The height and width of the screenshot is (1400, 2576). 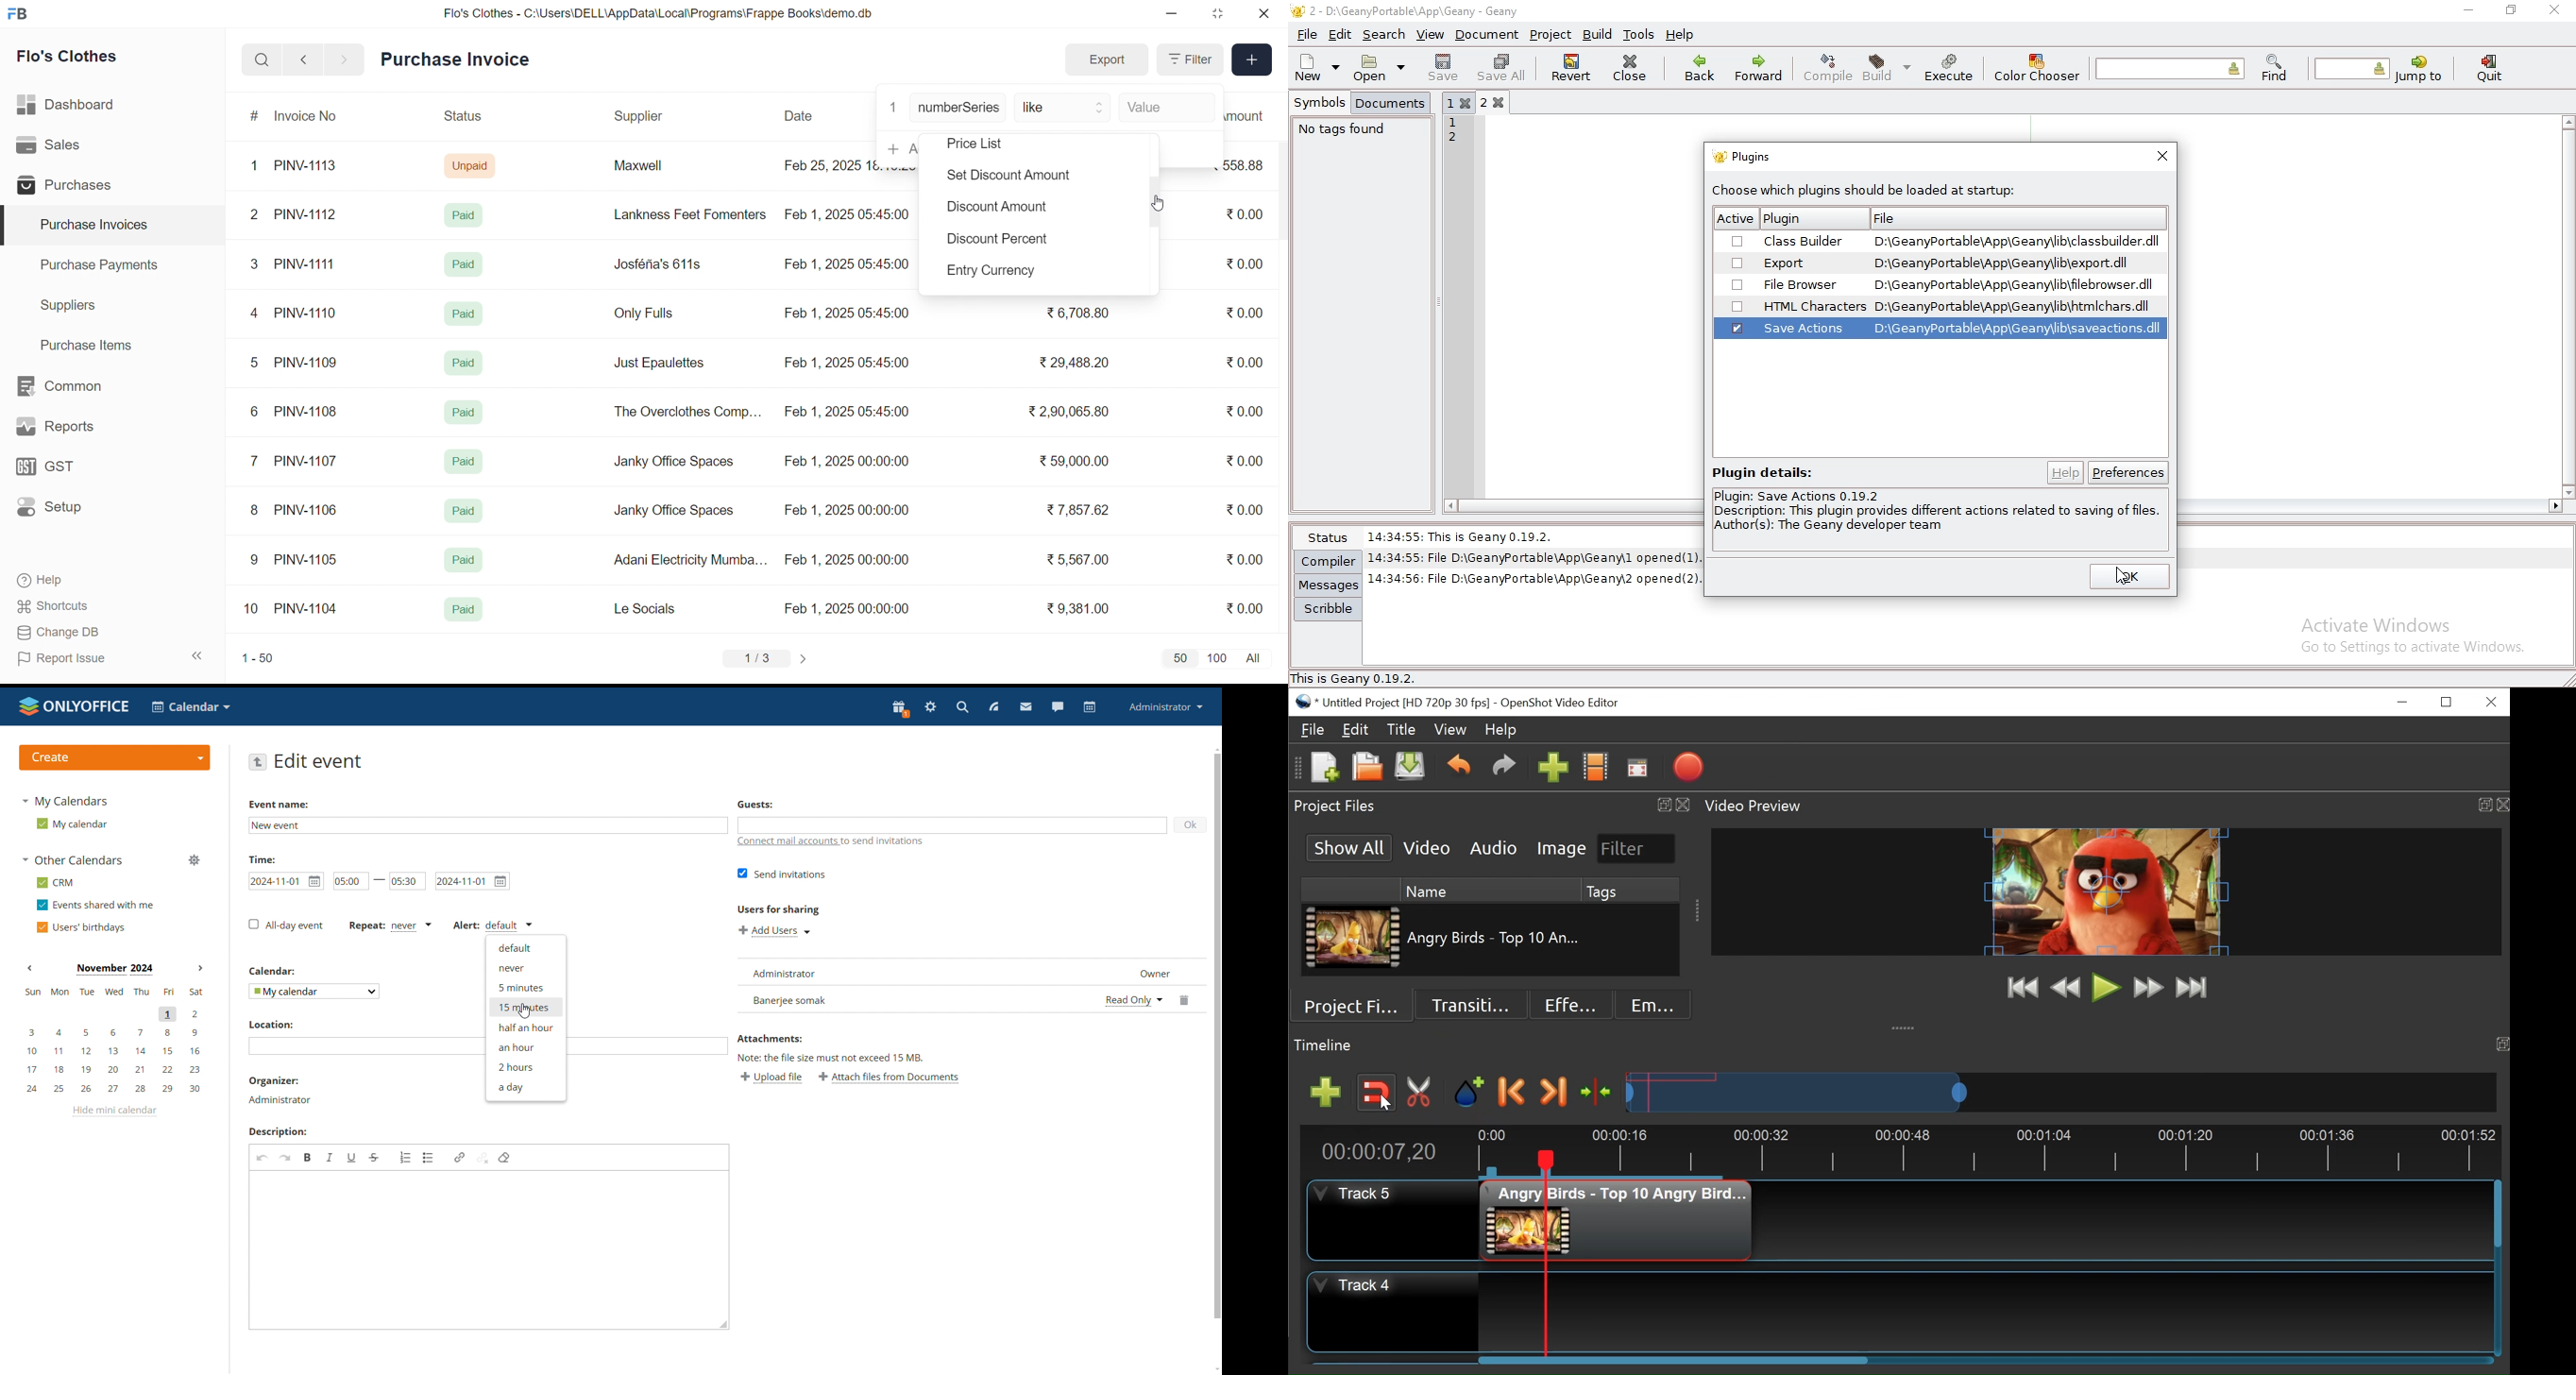 What do you see at coordinates (845, 266) in the screenshot?
I see `Feb 1, 2025 05:45:00` at bounding box center [845, 266].